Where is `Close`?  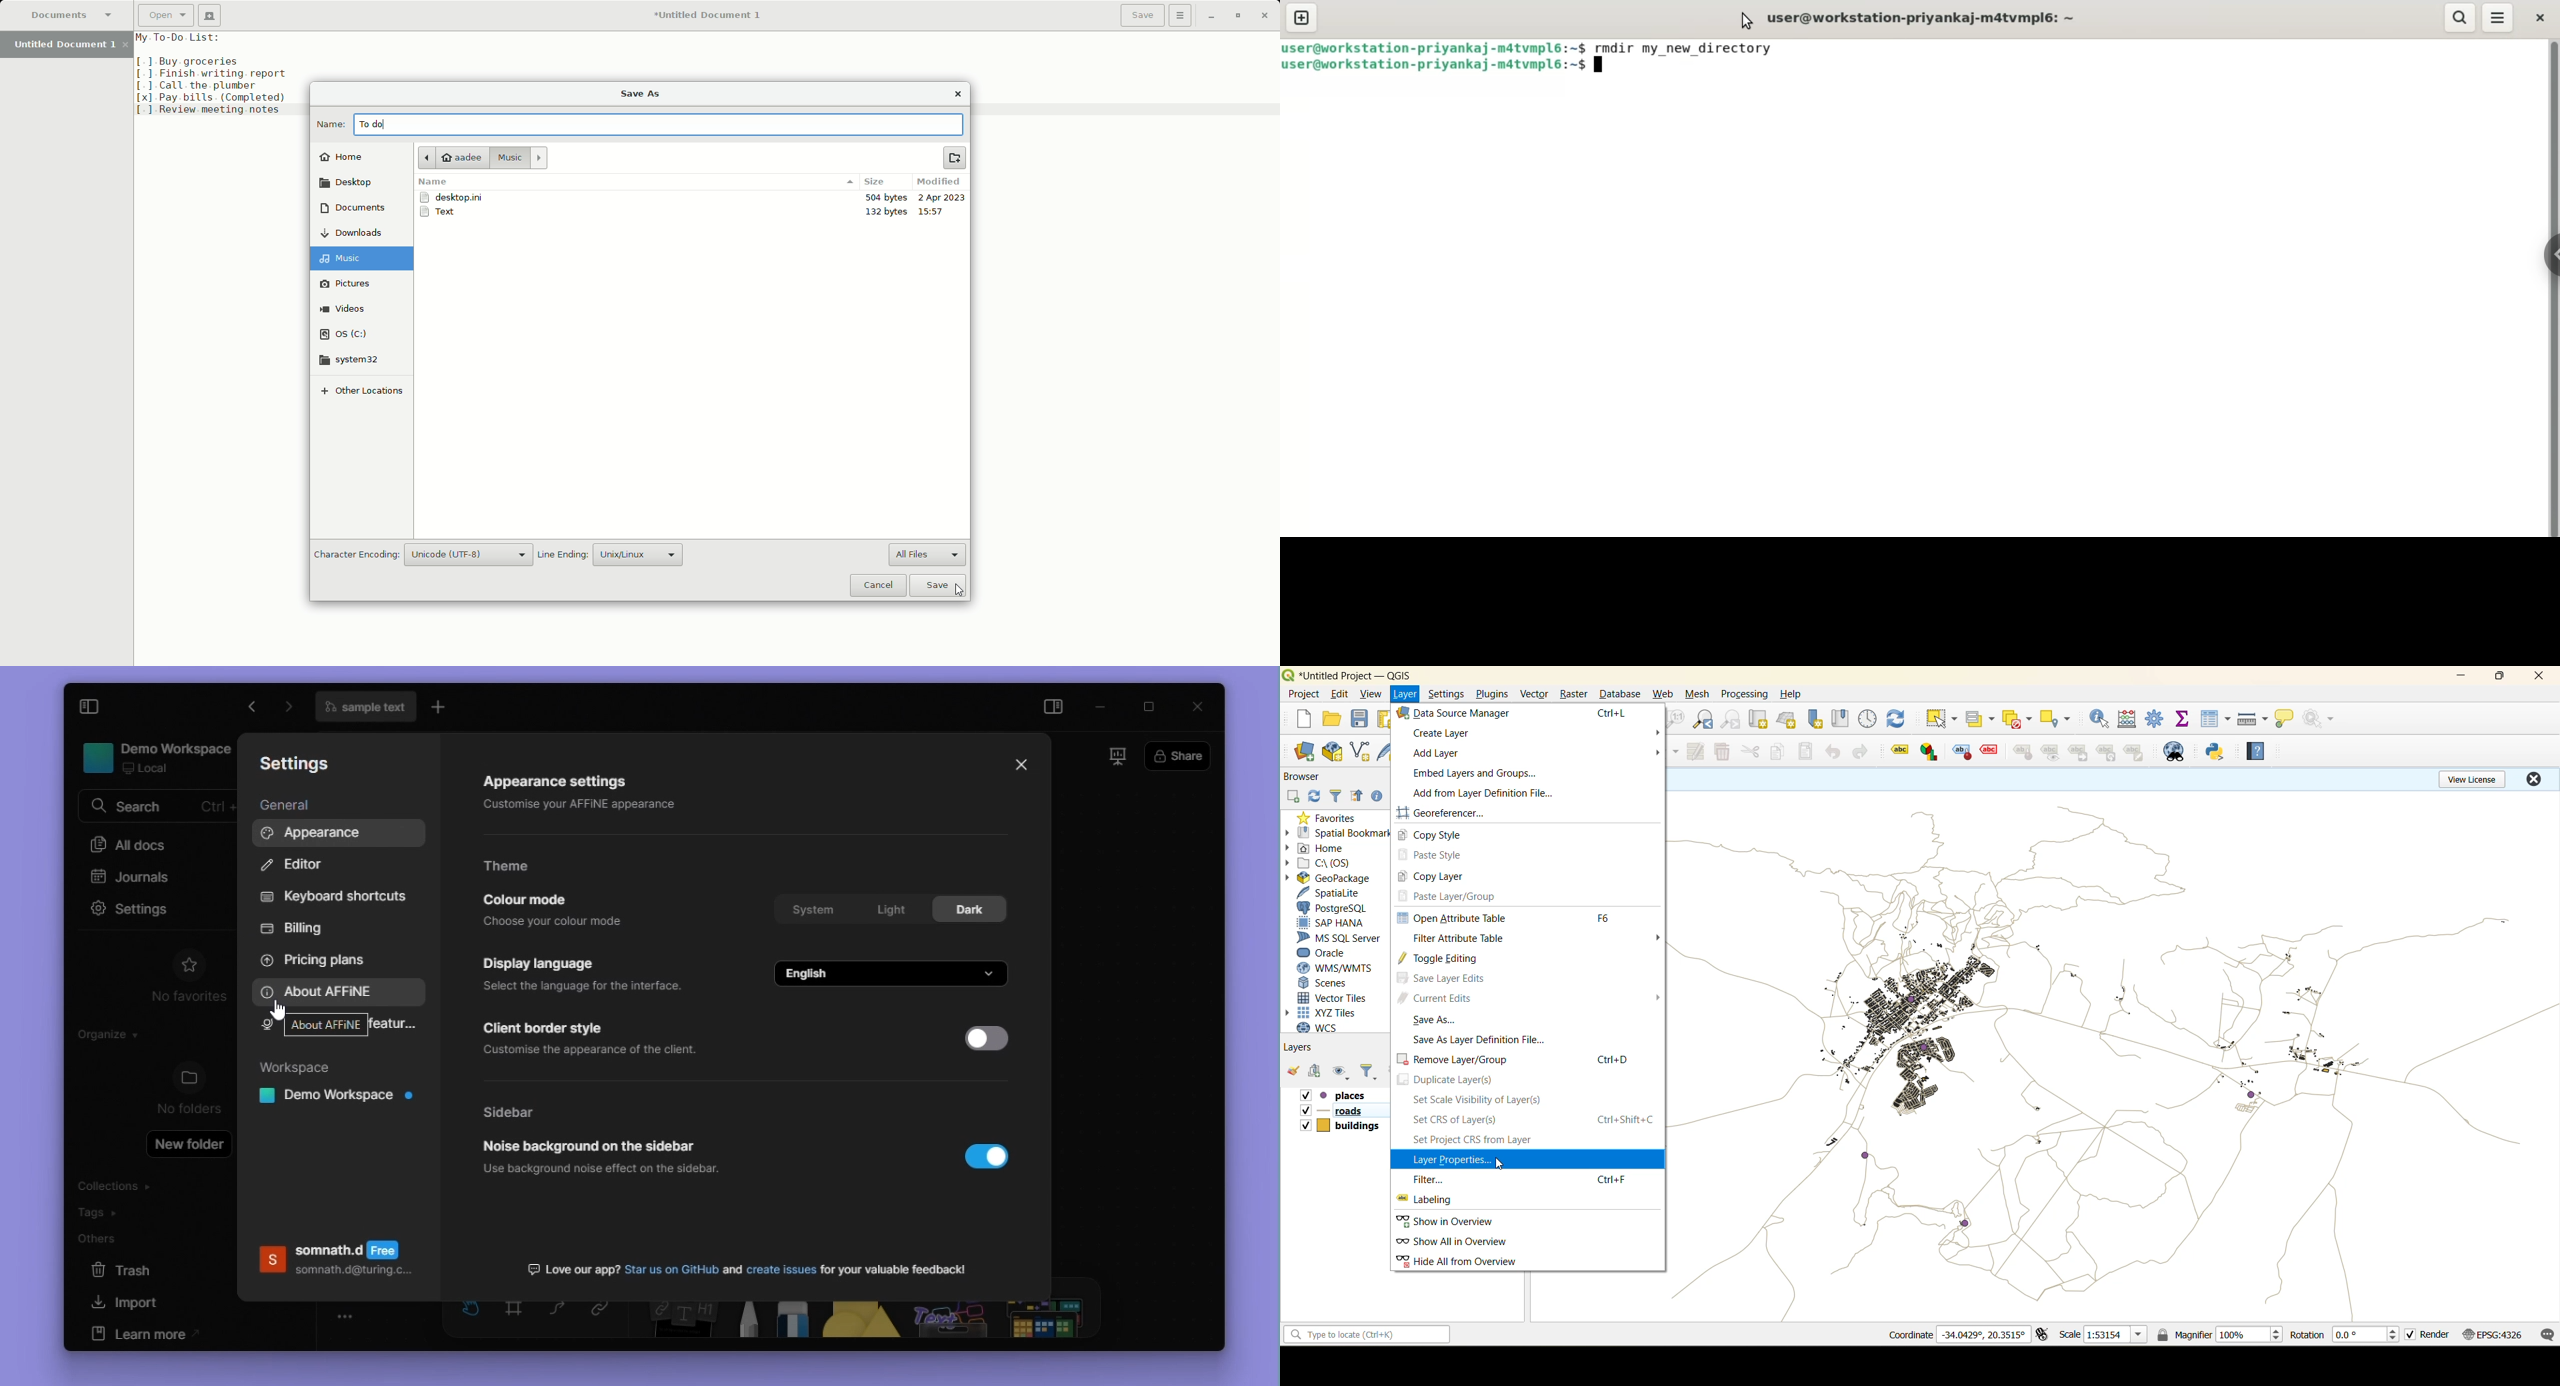
Close is located at coordinates (1265, 15).